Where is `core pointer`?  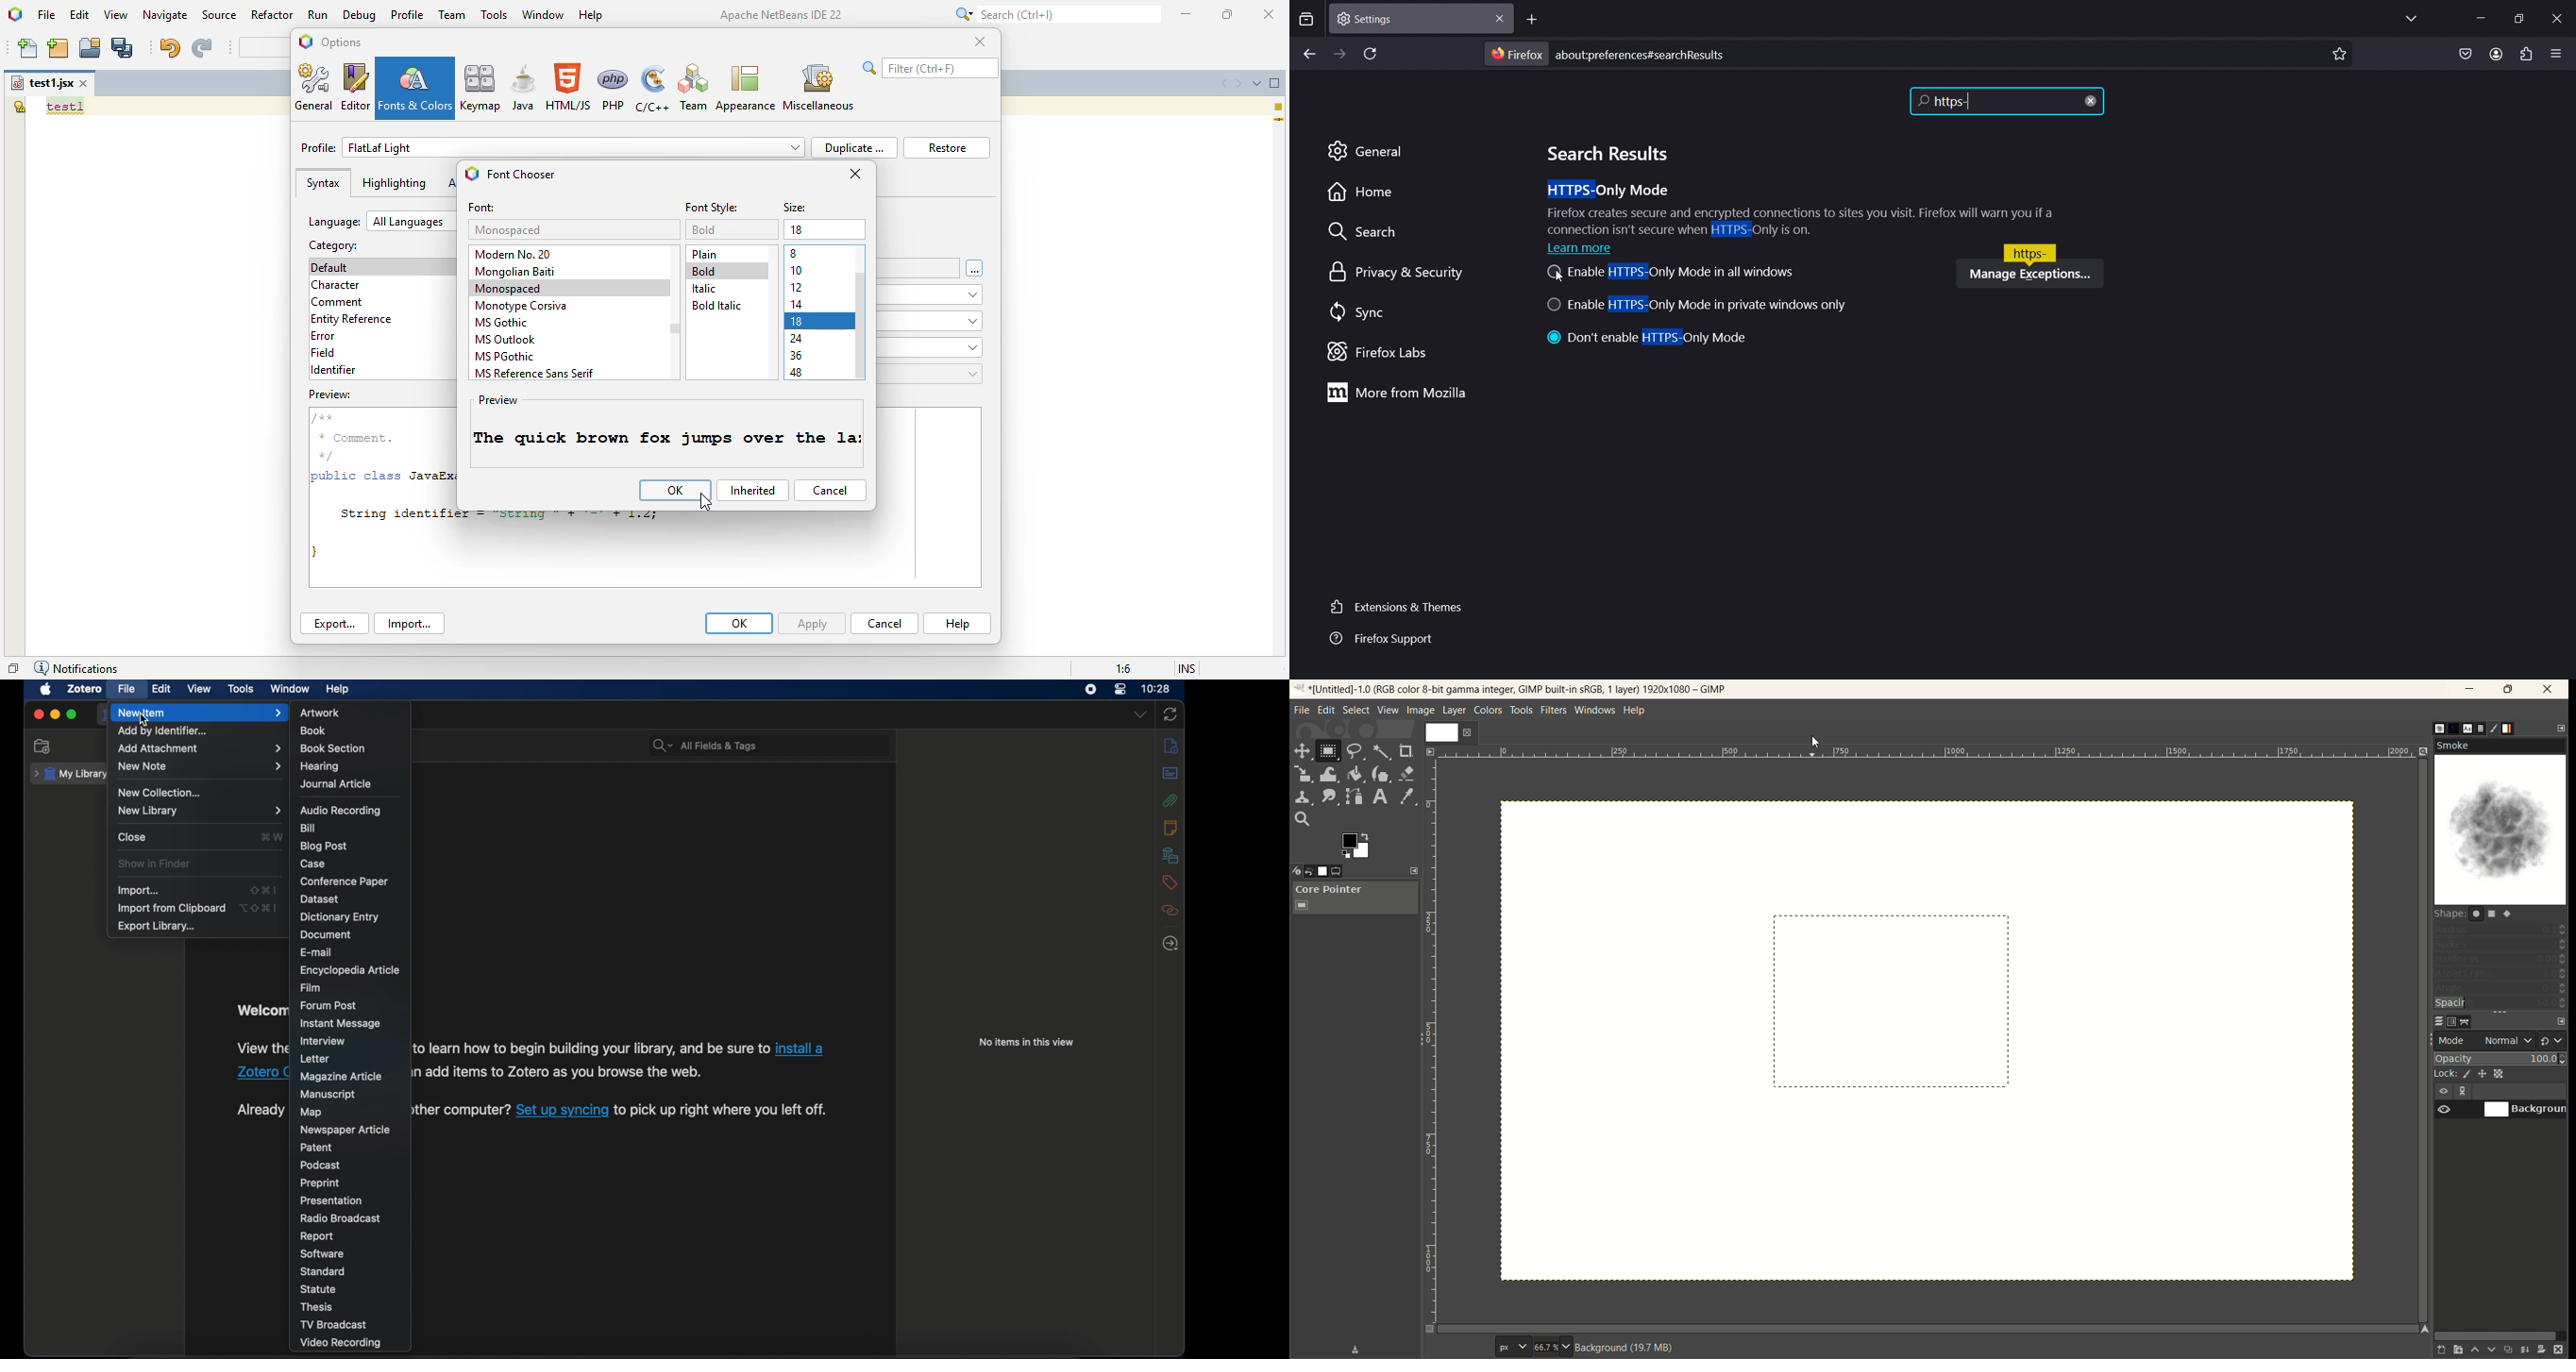
core pointer is located at coordinates (1355, 900).